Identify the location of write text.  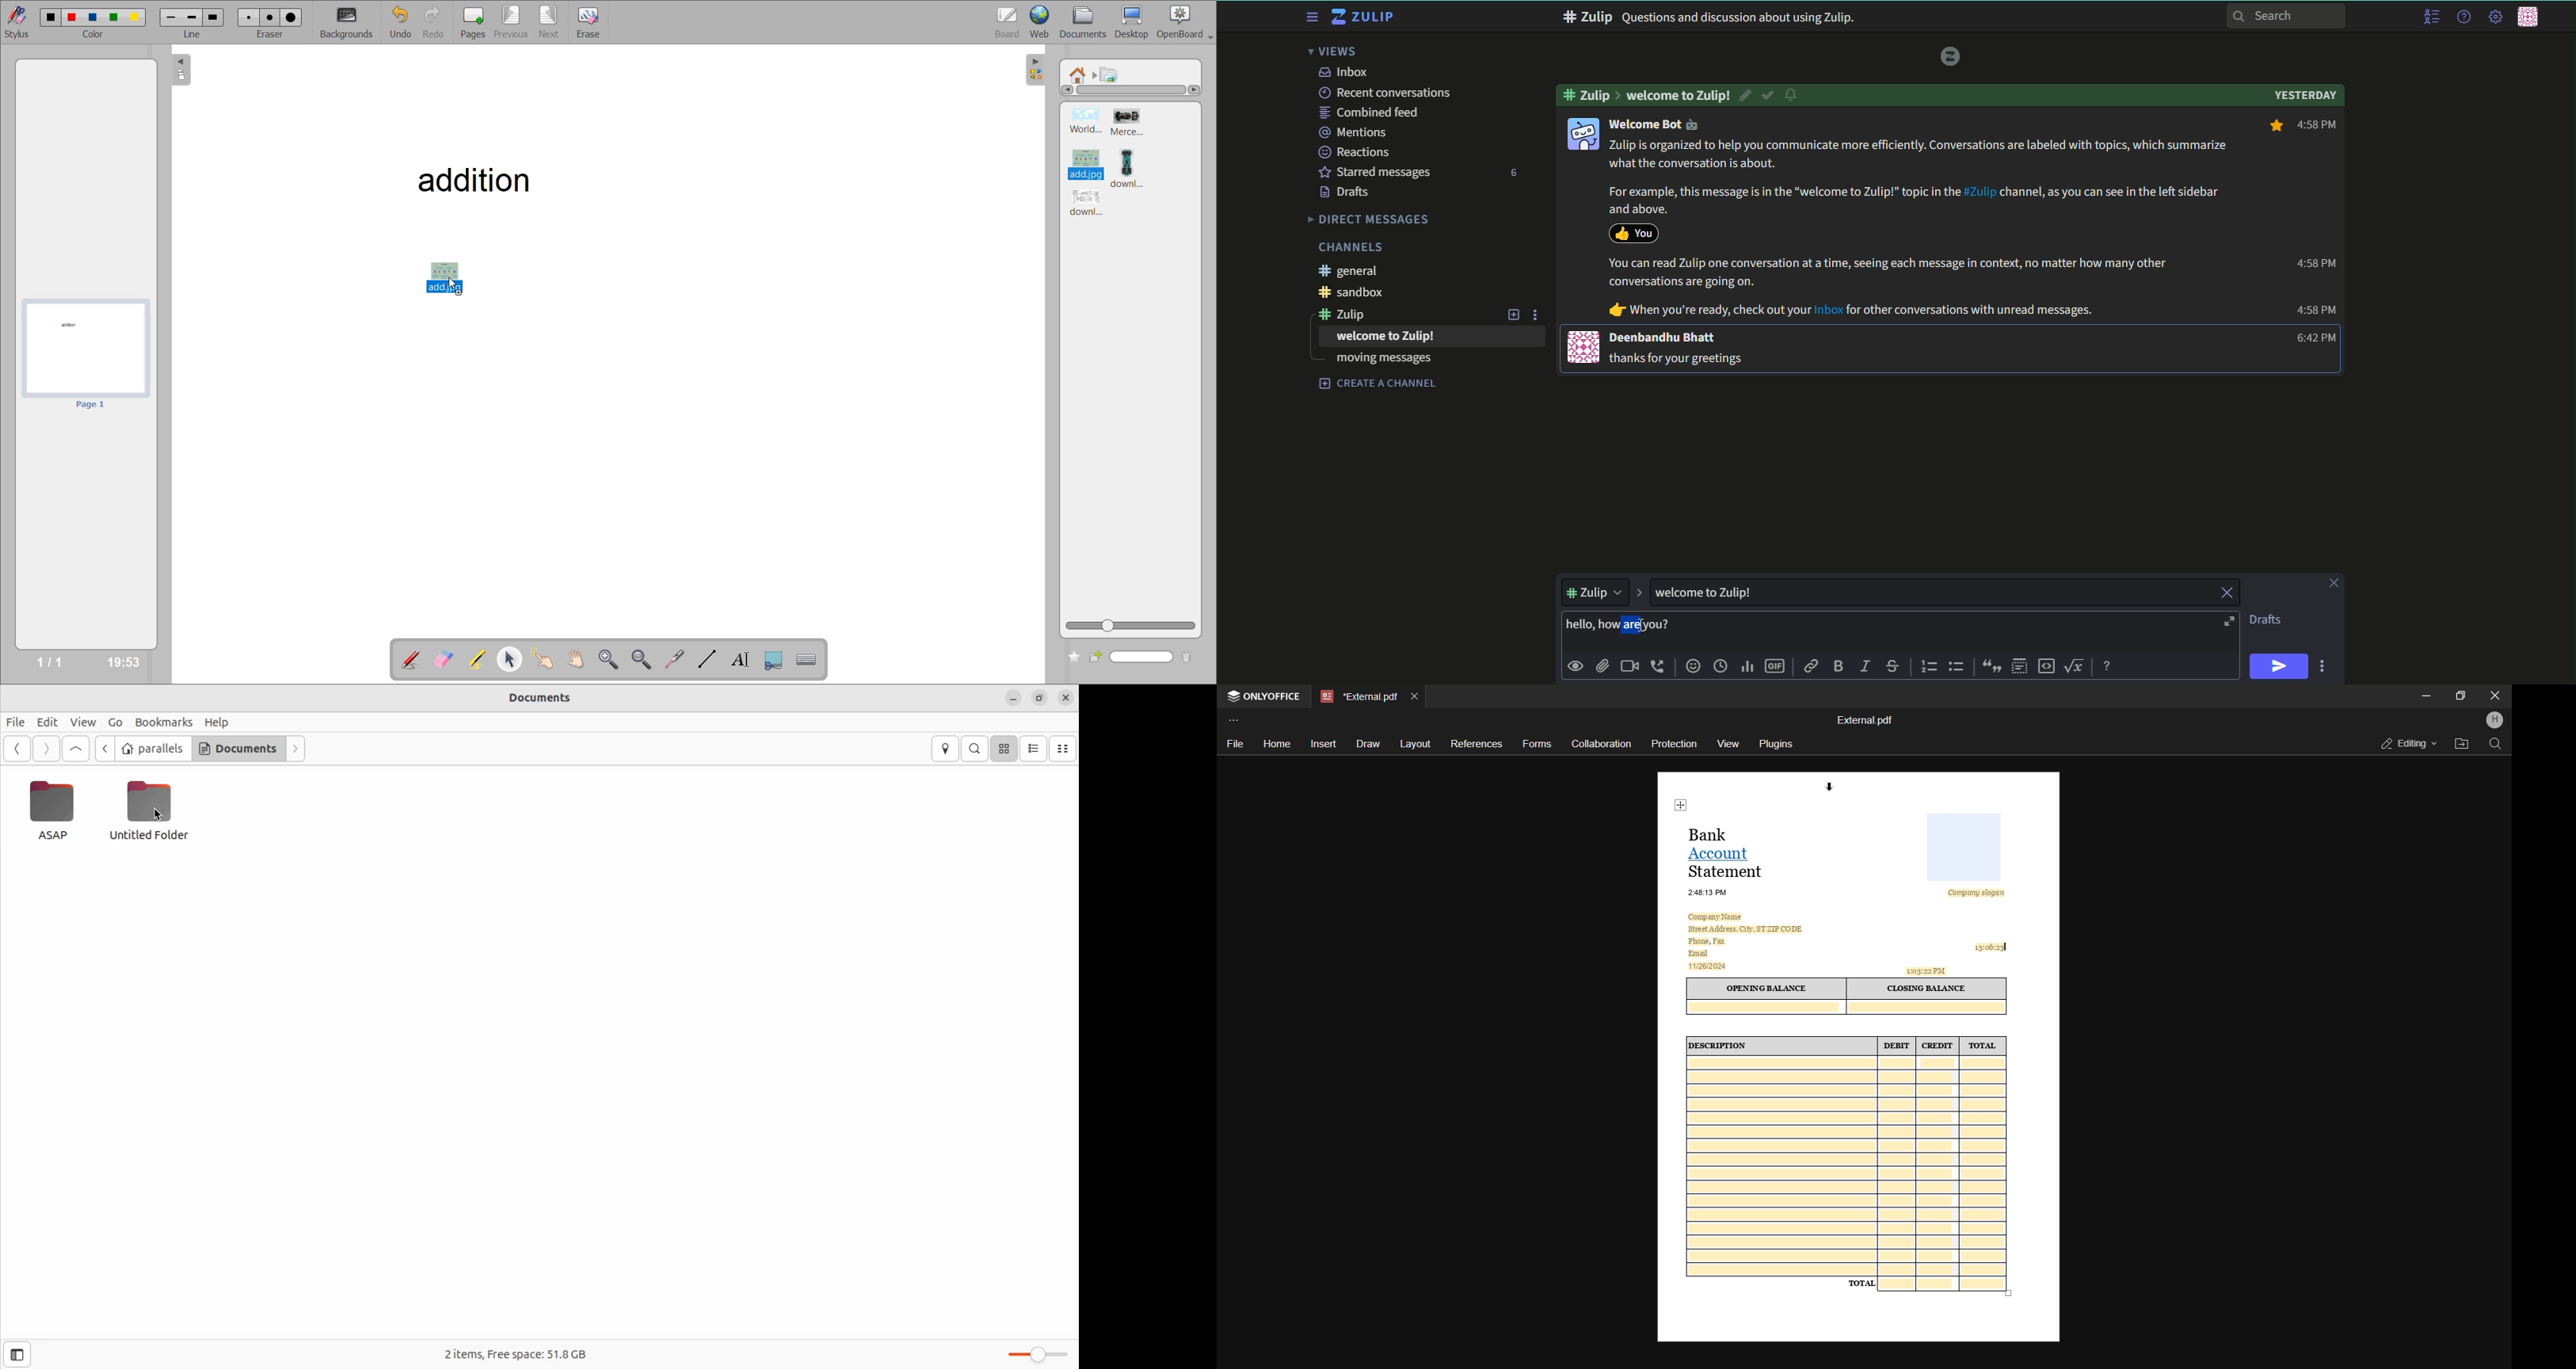
(743, 660).